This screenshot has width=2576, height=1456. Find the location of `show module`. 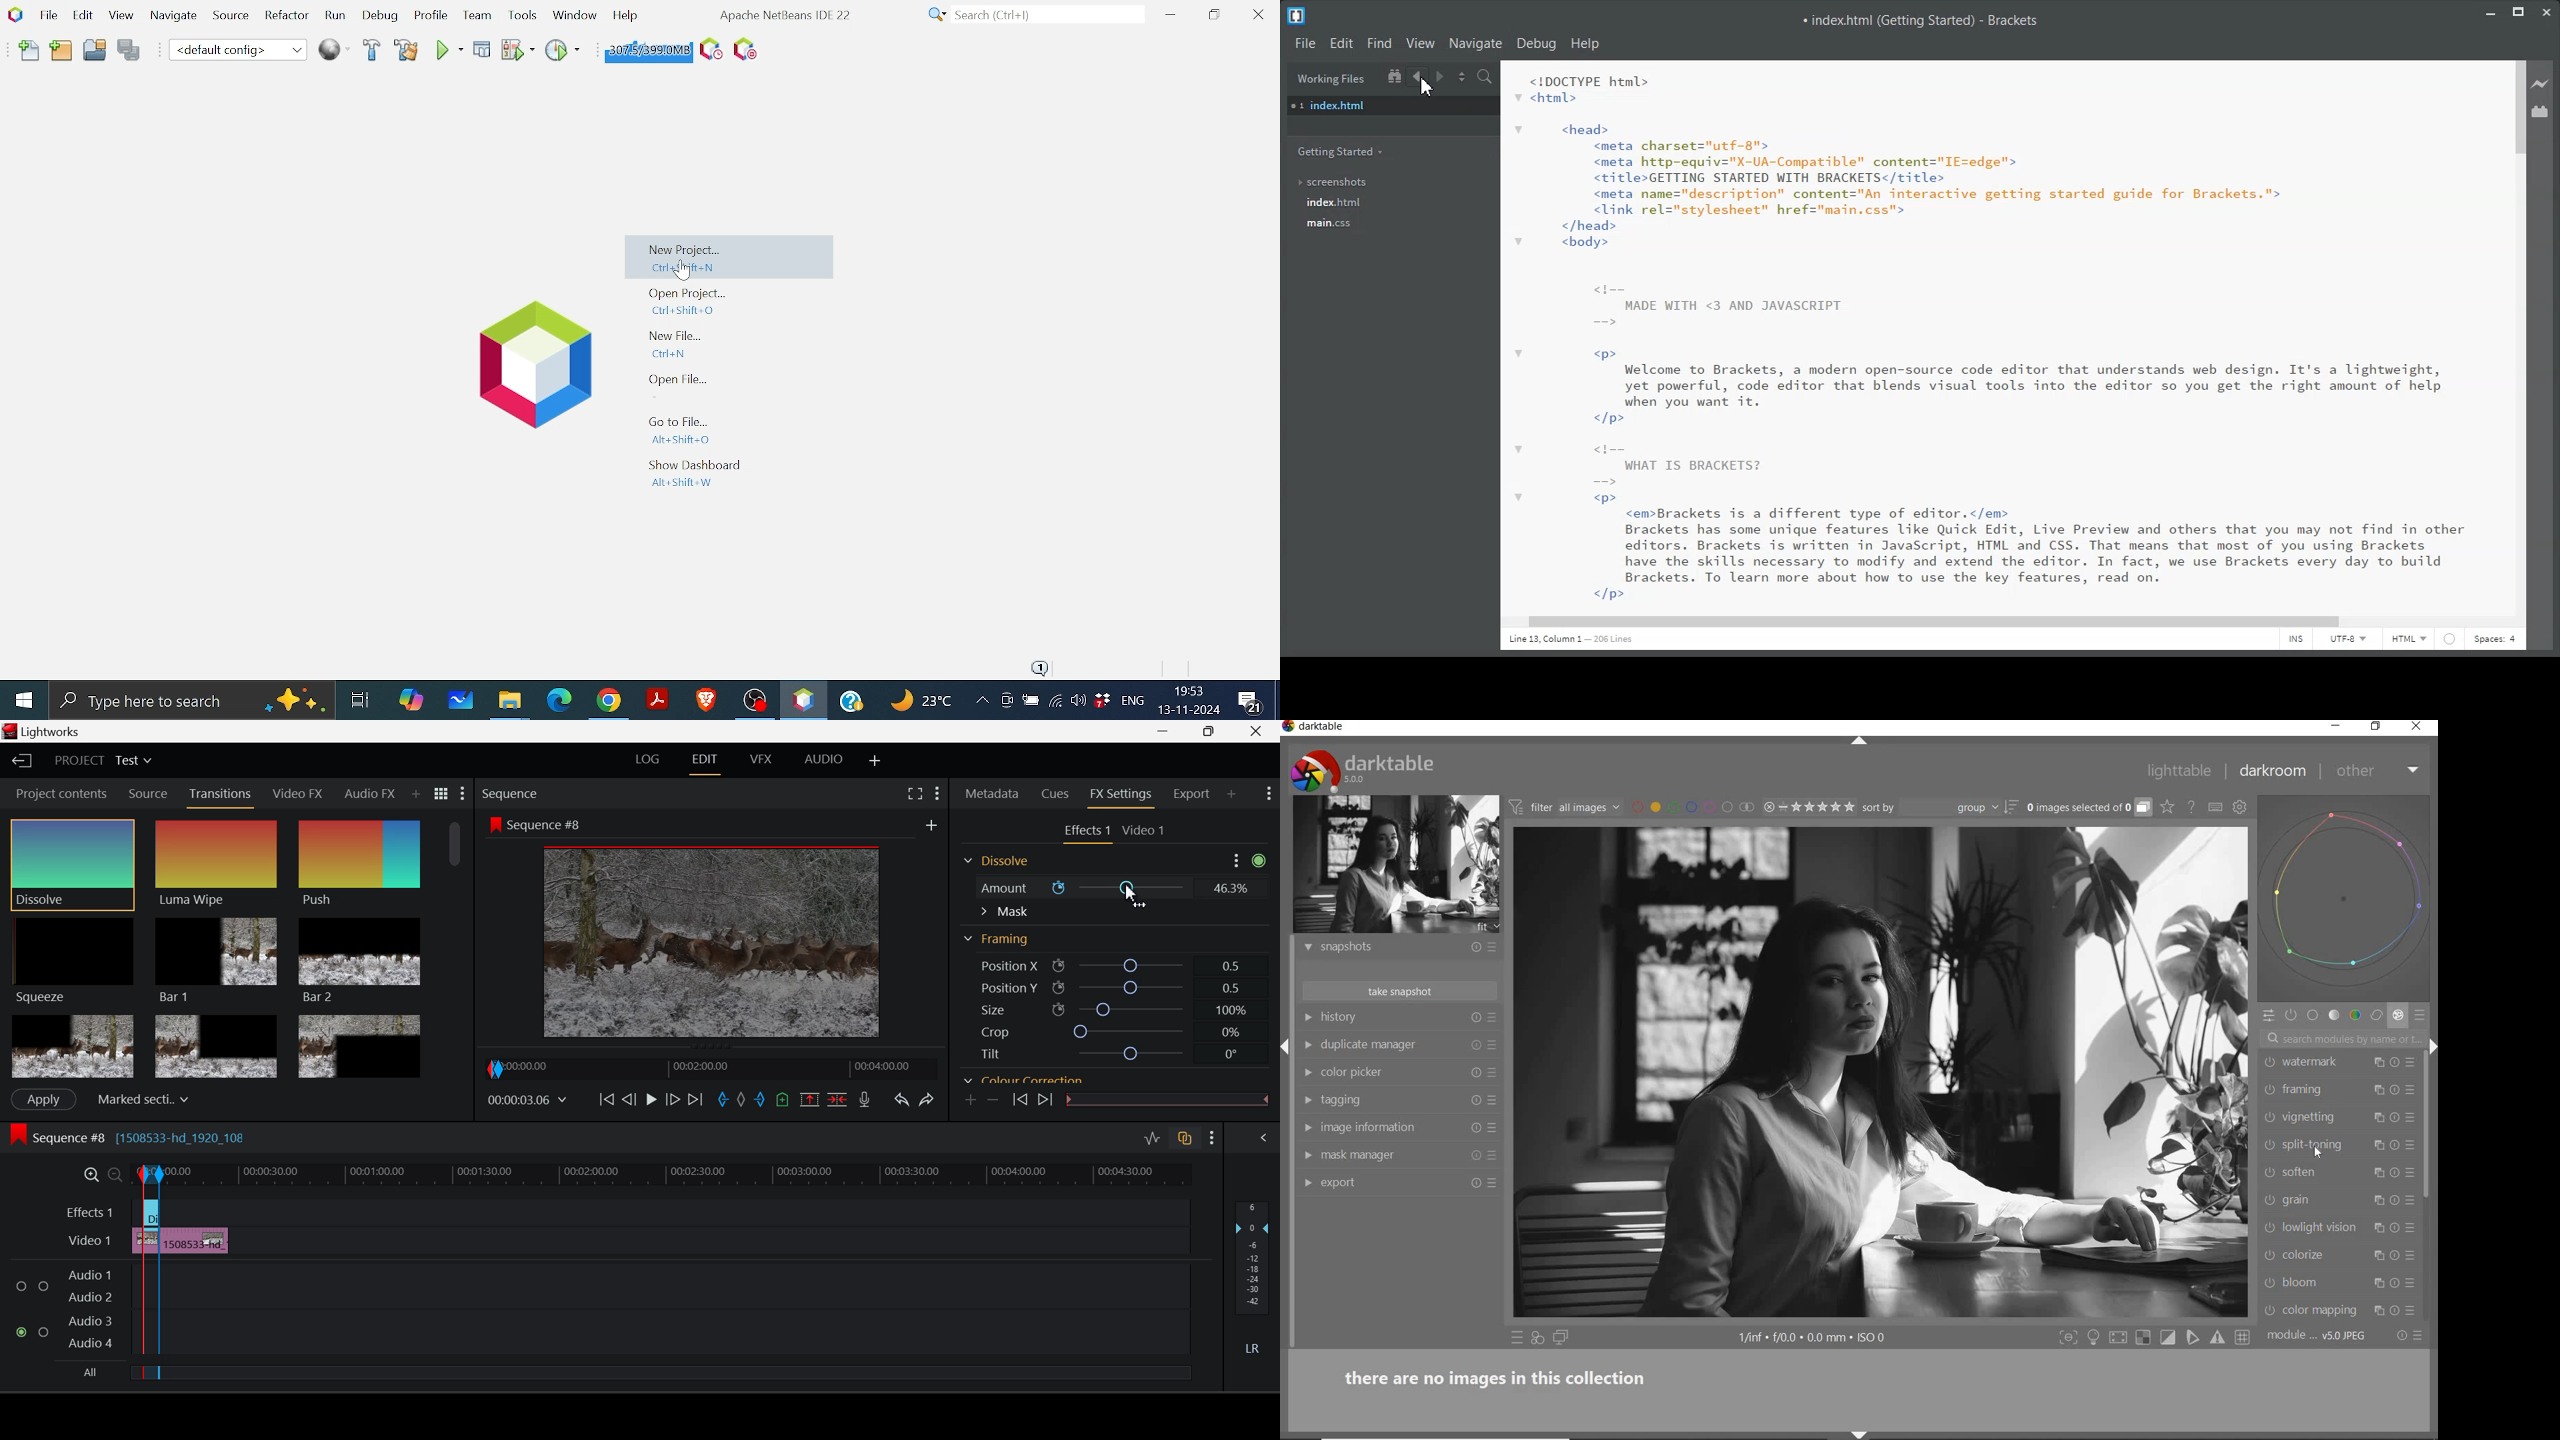

show module is located at coordinates (1306, 1101).